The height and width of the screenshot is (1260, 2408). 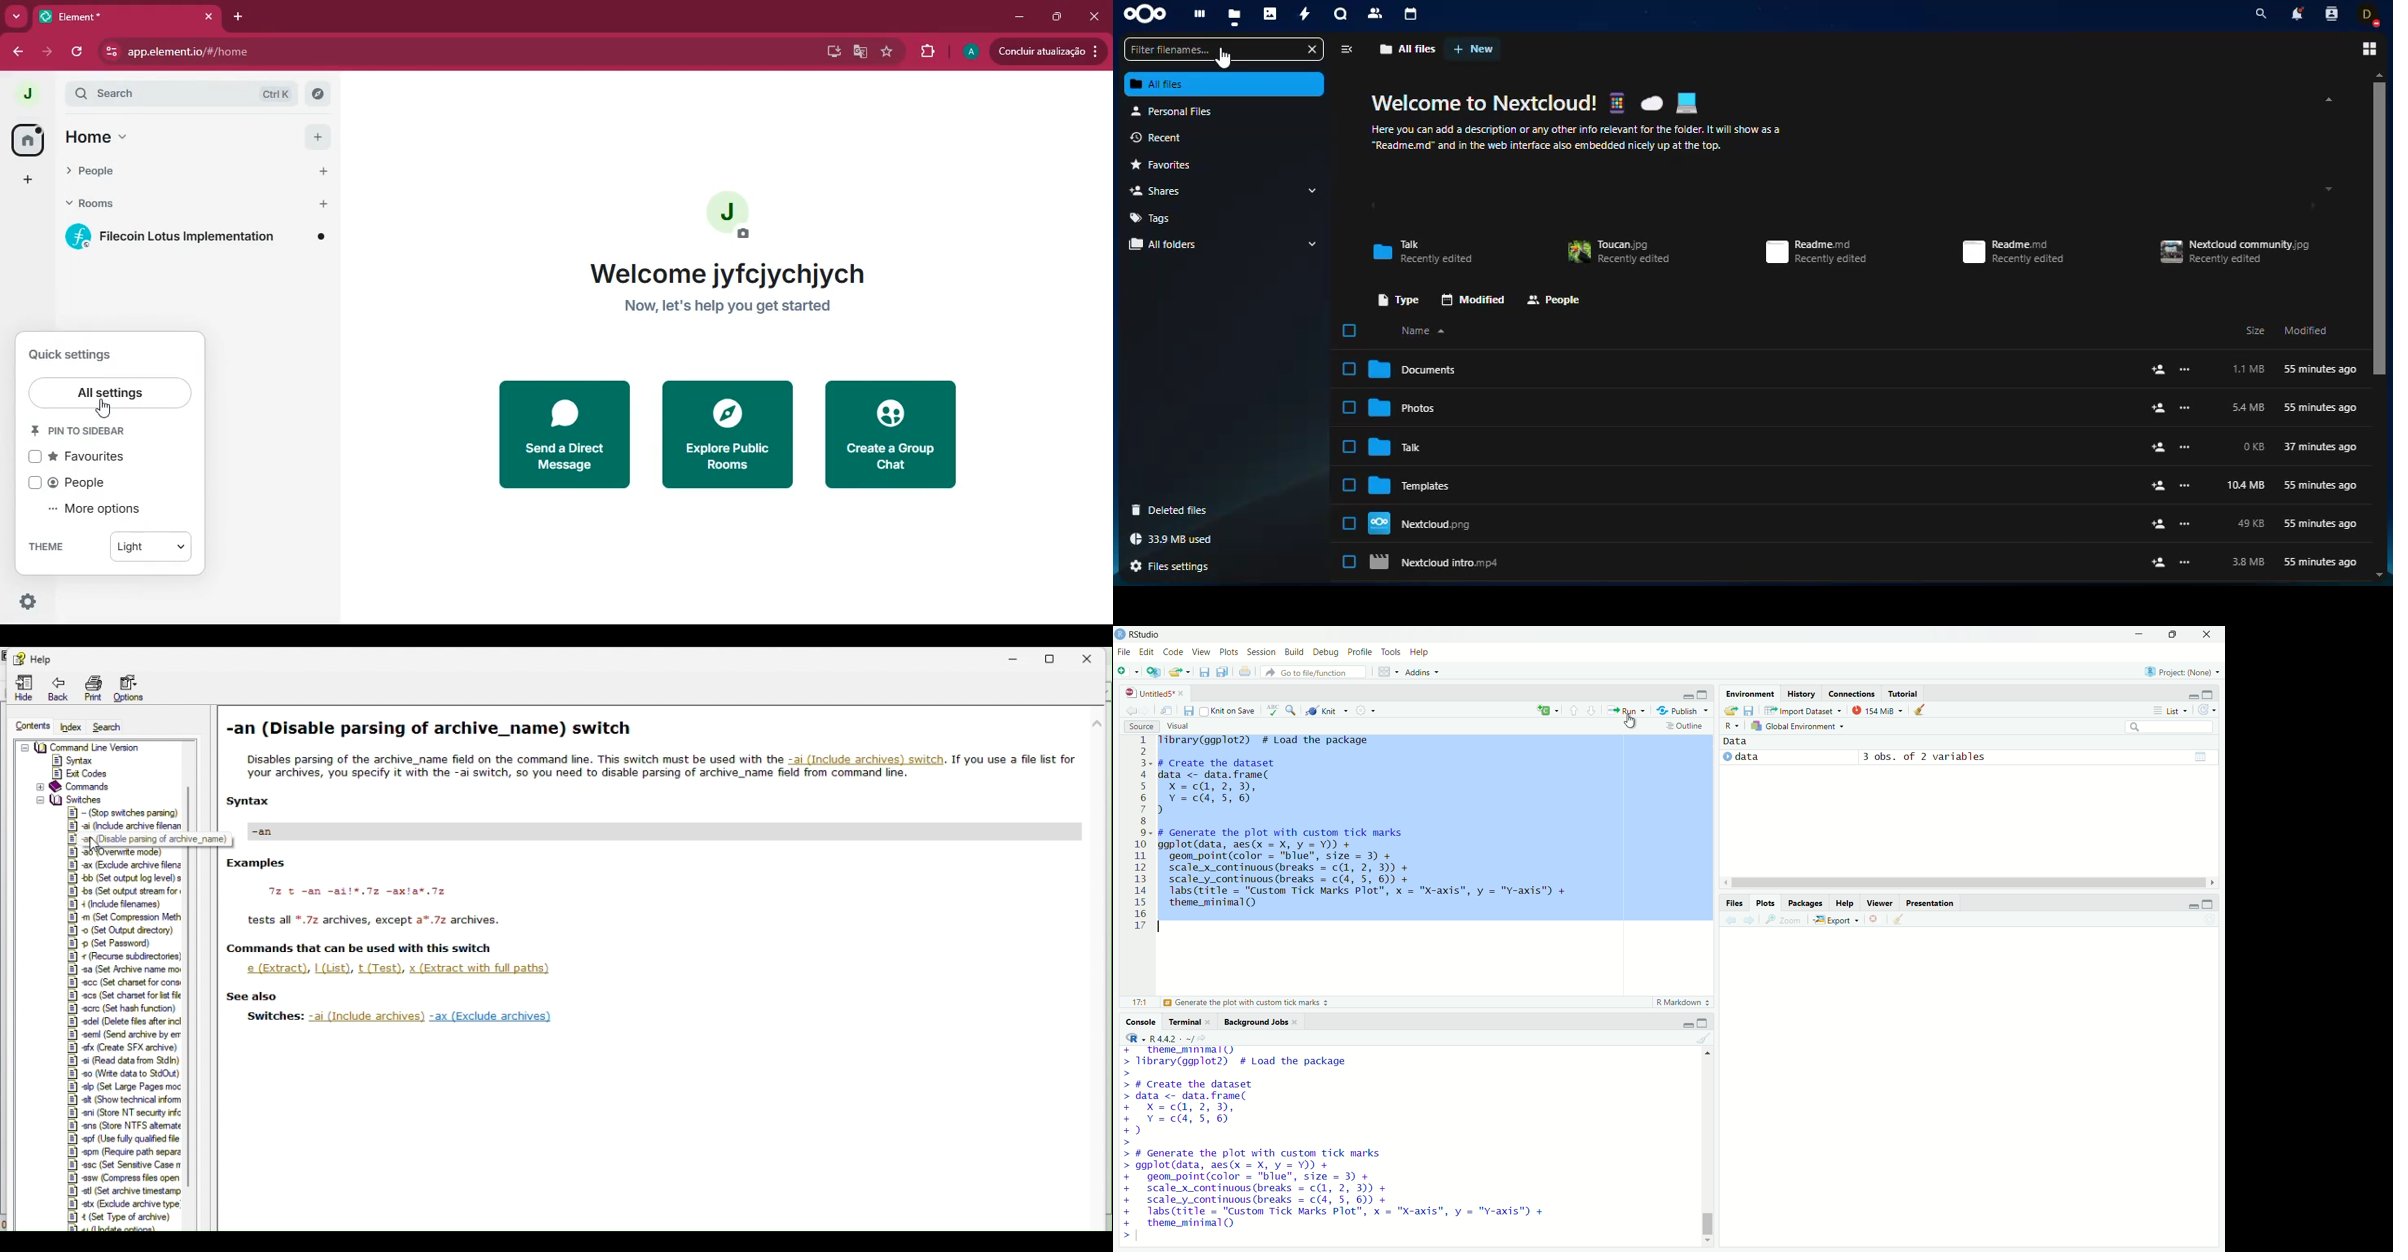 What do you see at coordinates (1154, 217) in the screenshot?
I see `tags` at bounding box center [1154, 217].